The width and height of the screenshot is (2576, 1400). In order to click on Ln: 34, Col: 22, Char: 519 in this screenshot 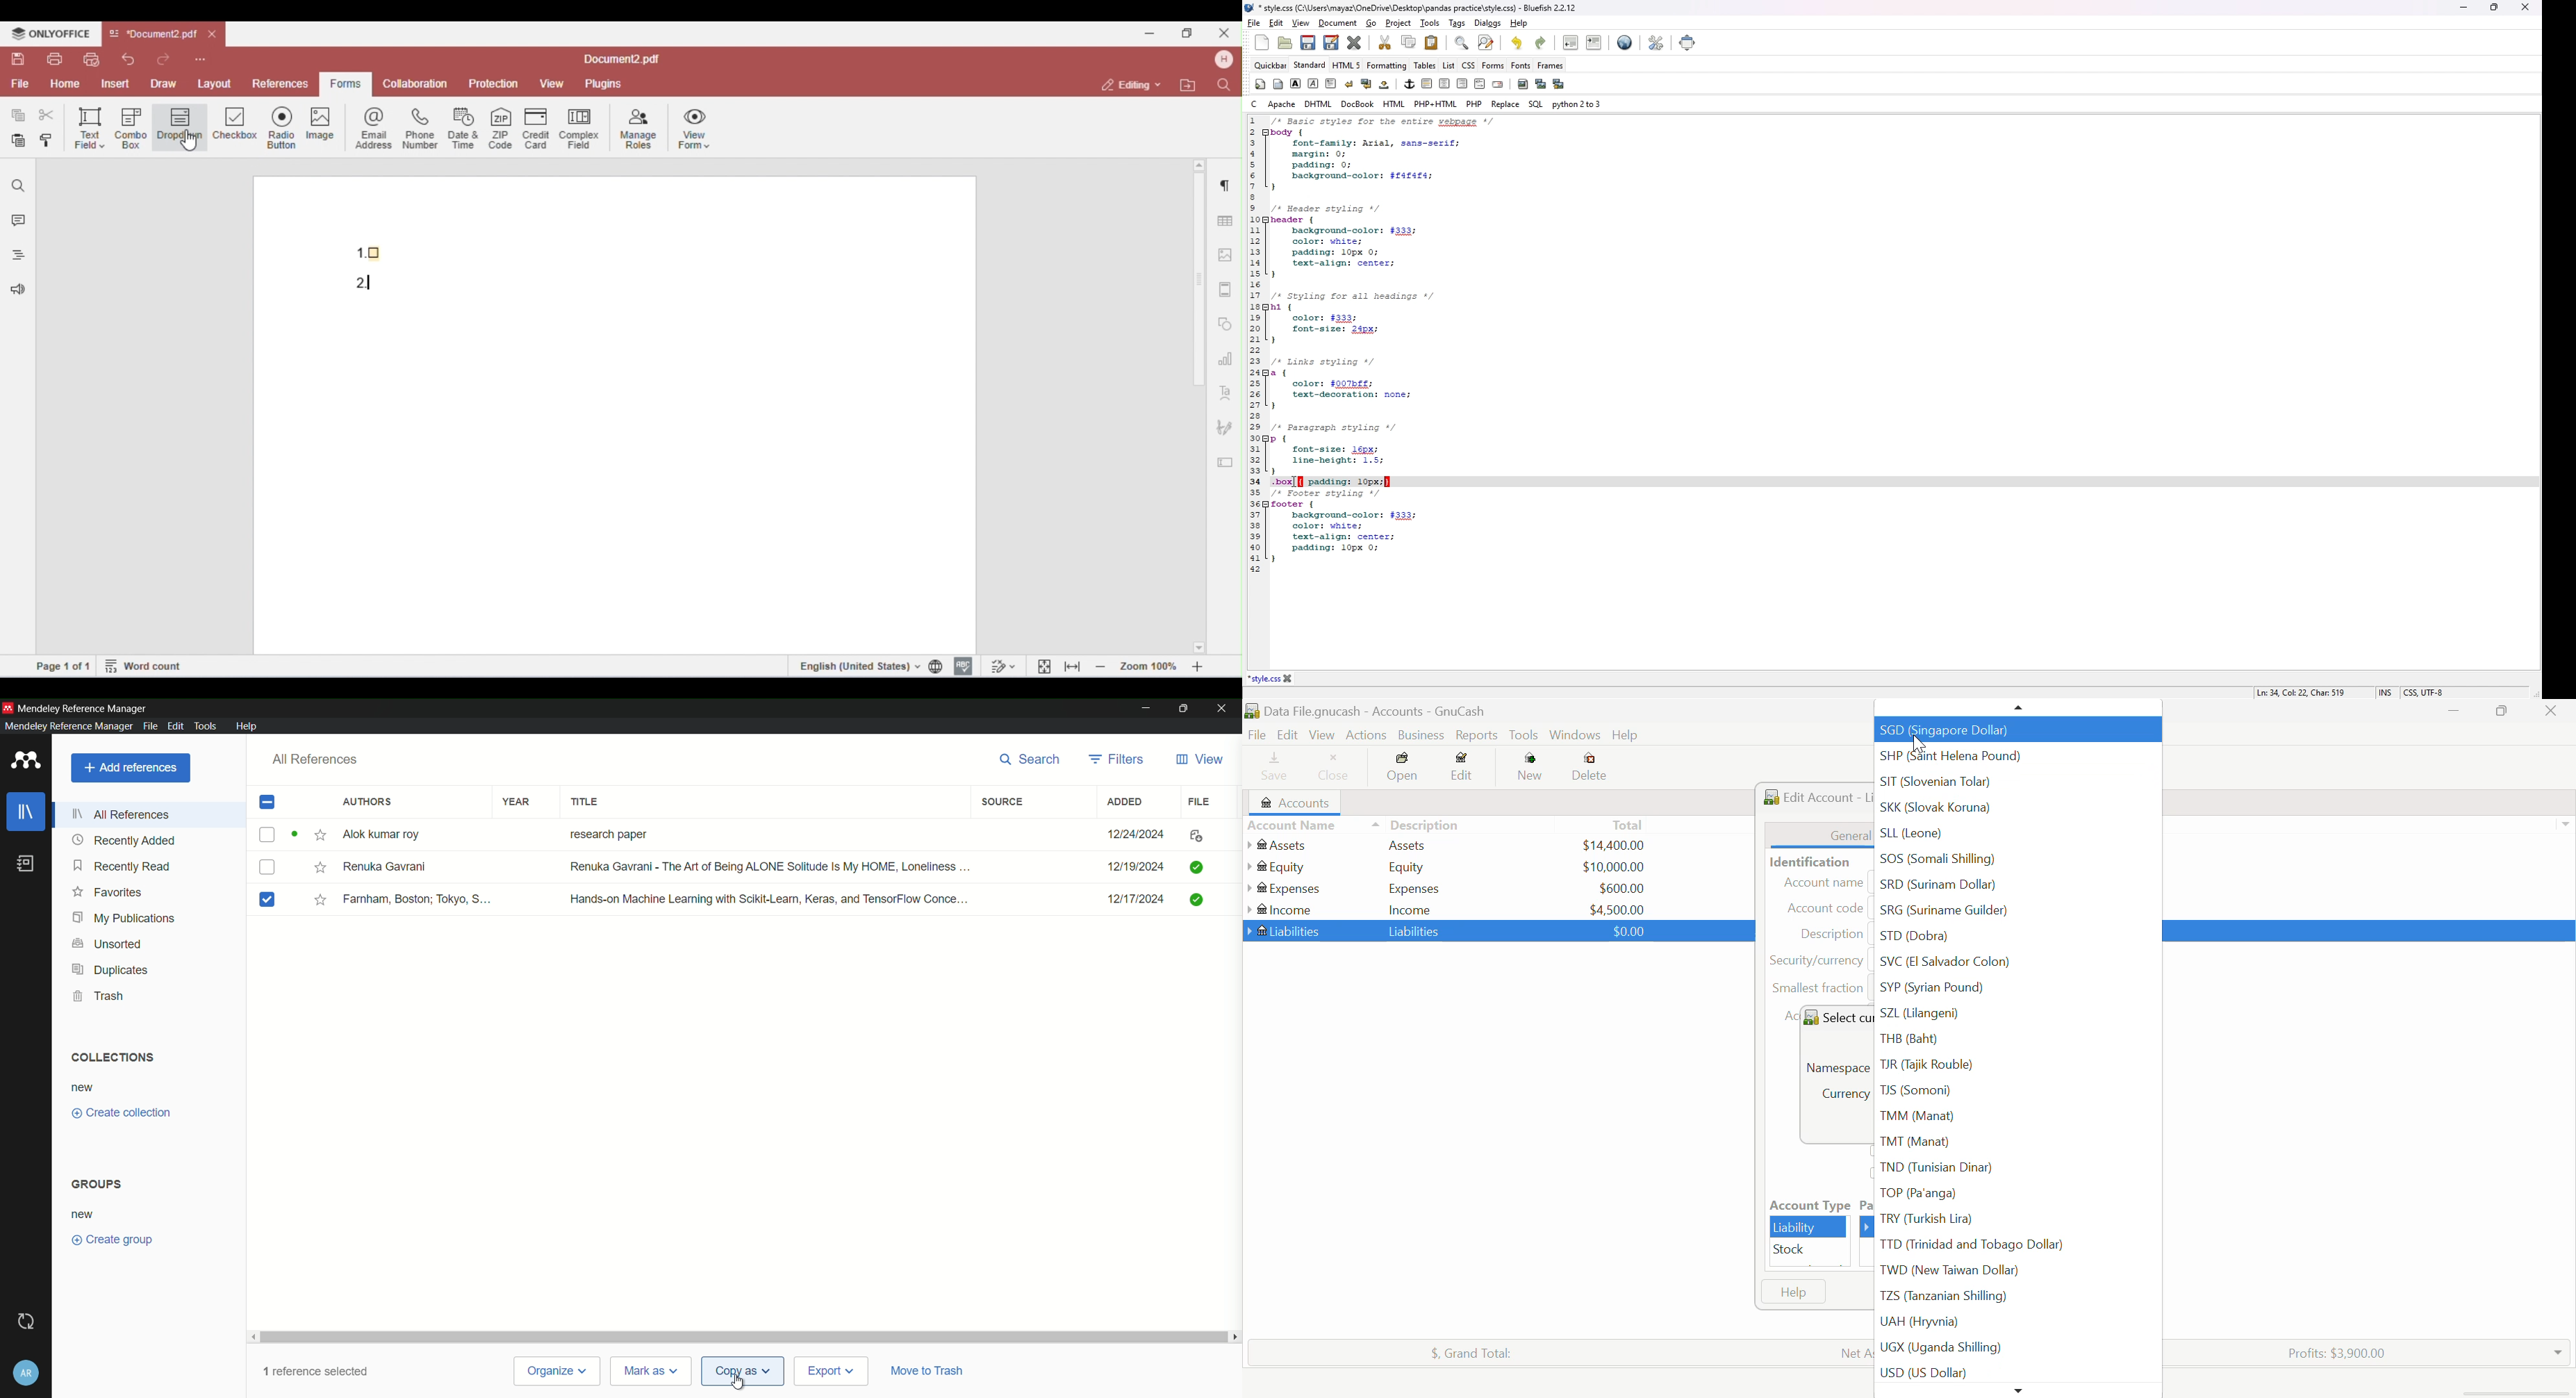, I will do `click(2300, 692)`.